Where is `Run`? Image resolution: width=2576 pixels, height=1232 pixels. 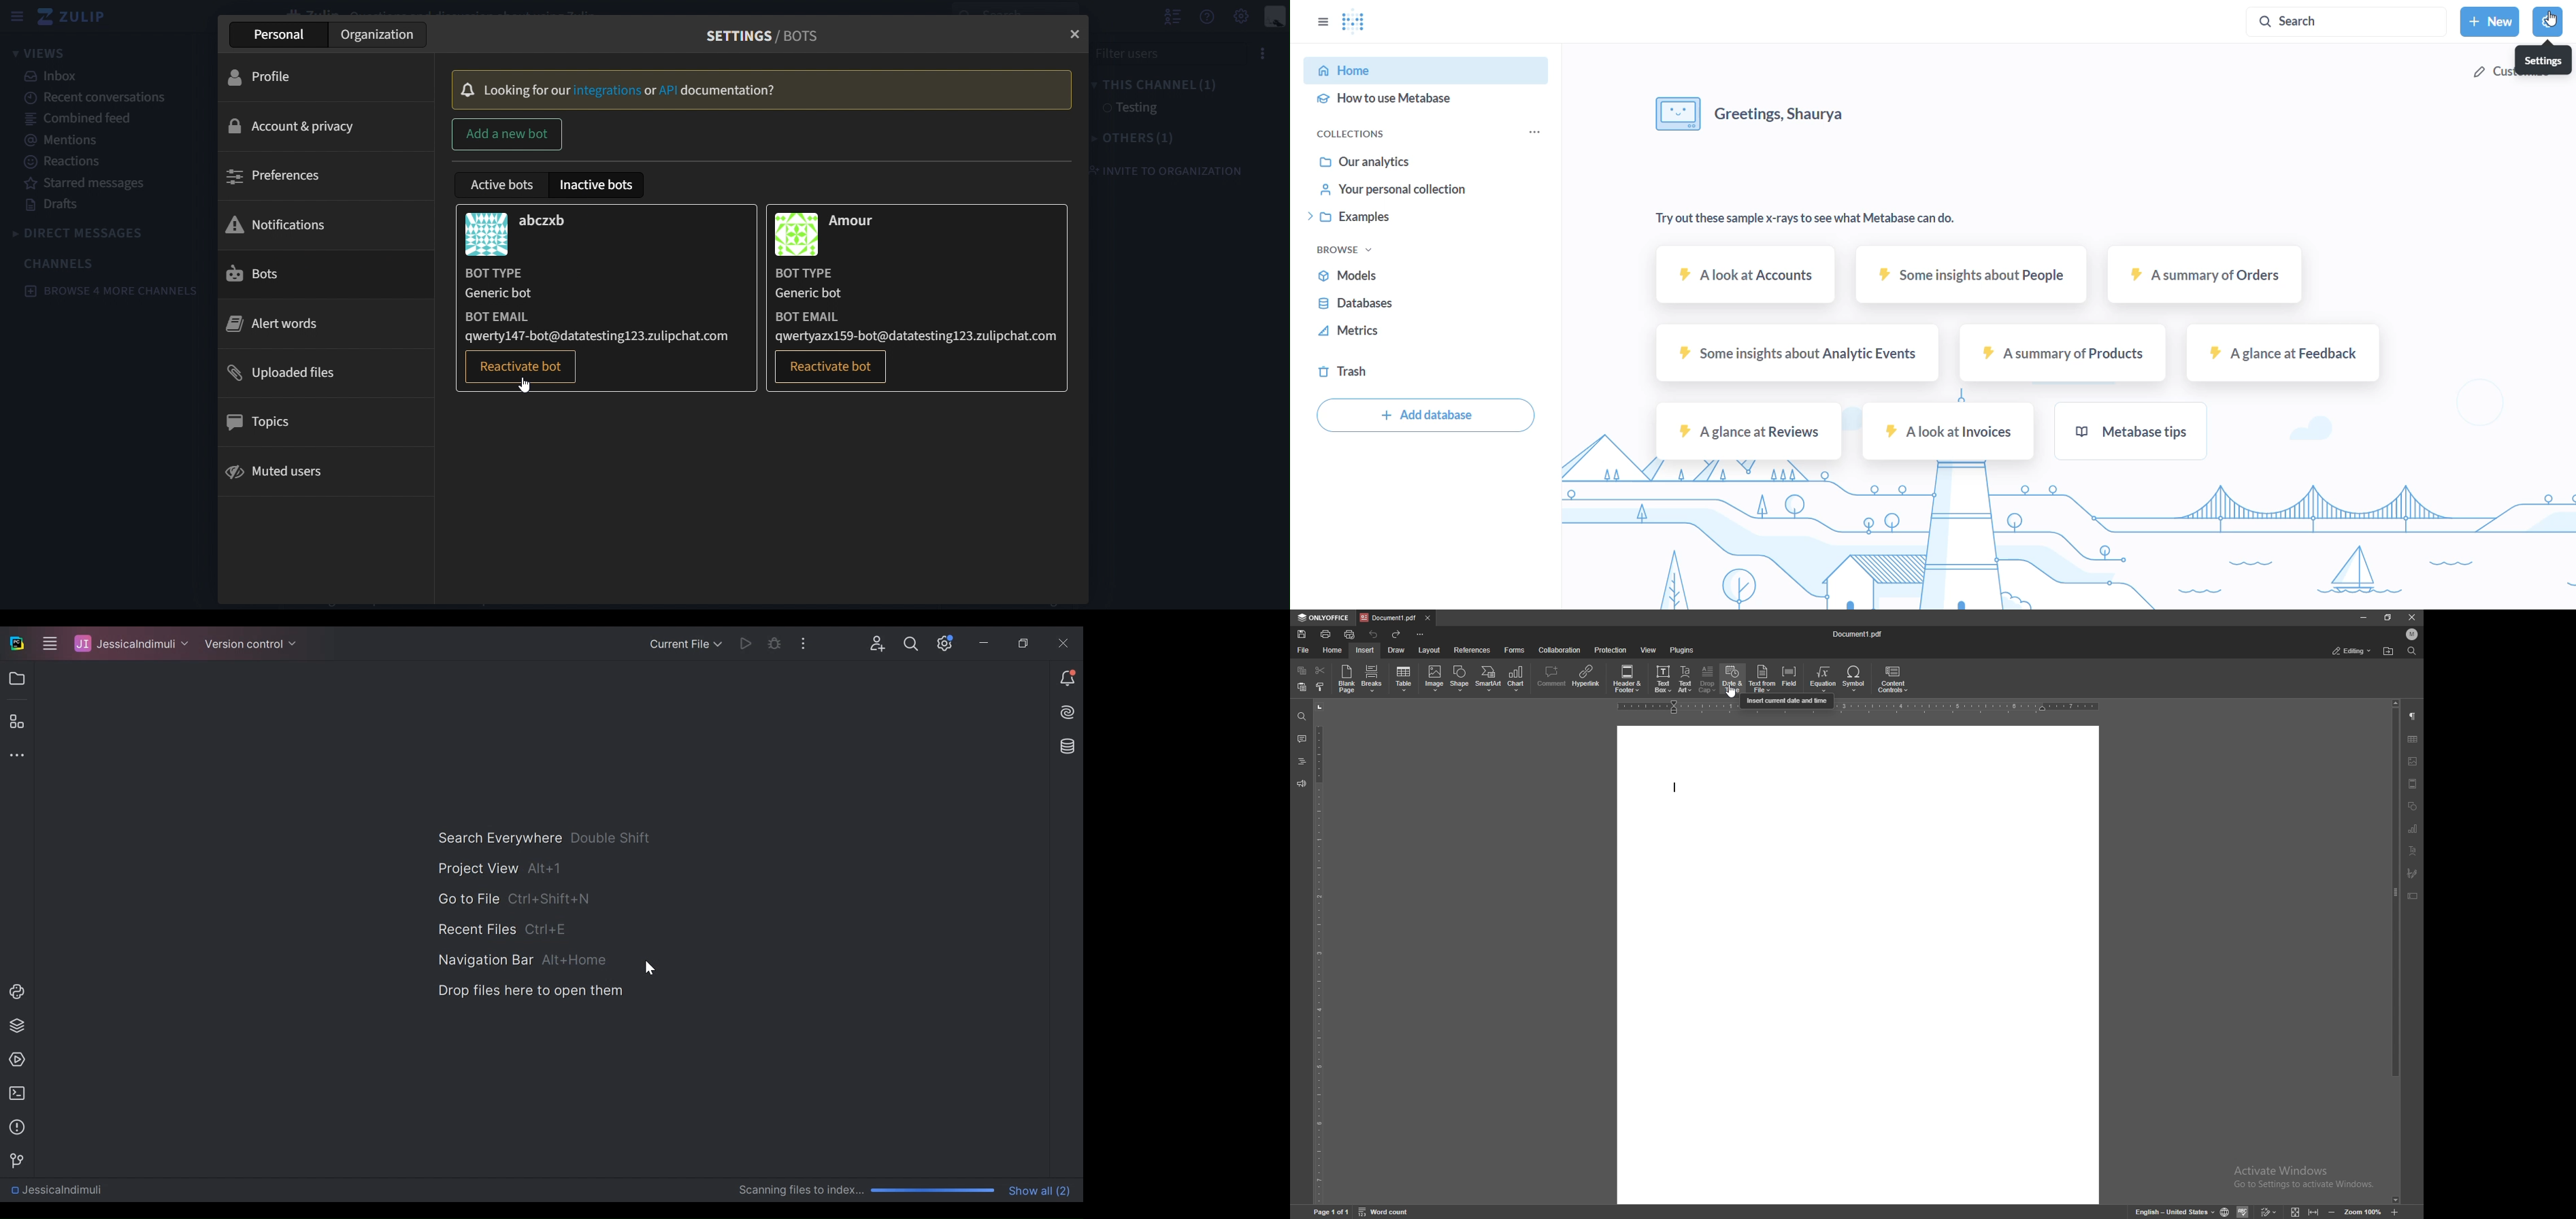
Run is located at coordinates (745, 642).